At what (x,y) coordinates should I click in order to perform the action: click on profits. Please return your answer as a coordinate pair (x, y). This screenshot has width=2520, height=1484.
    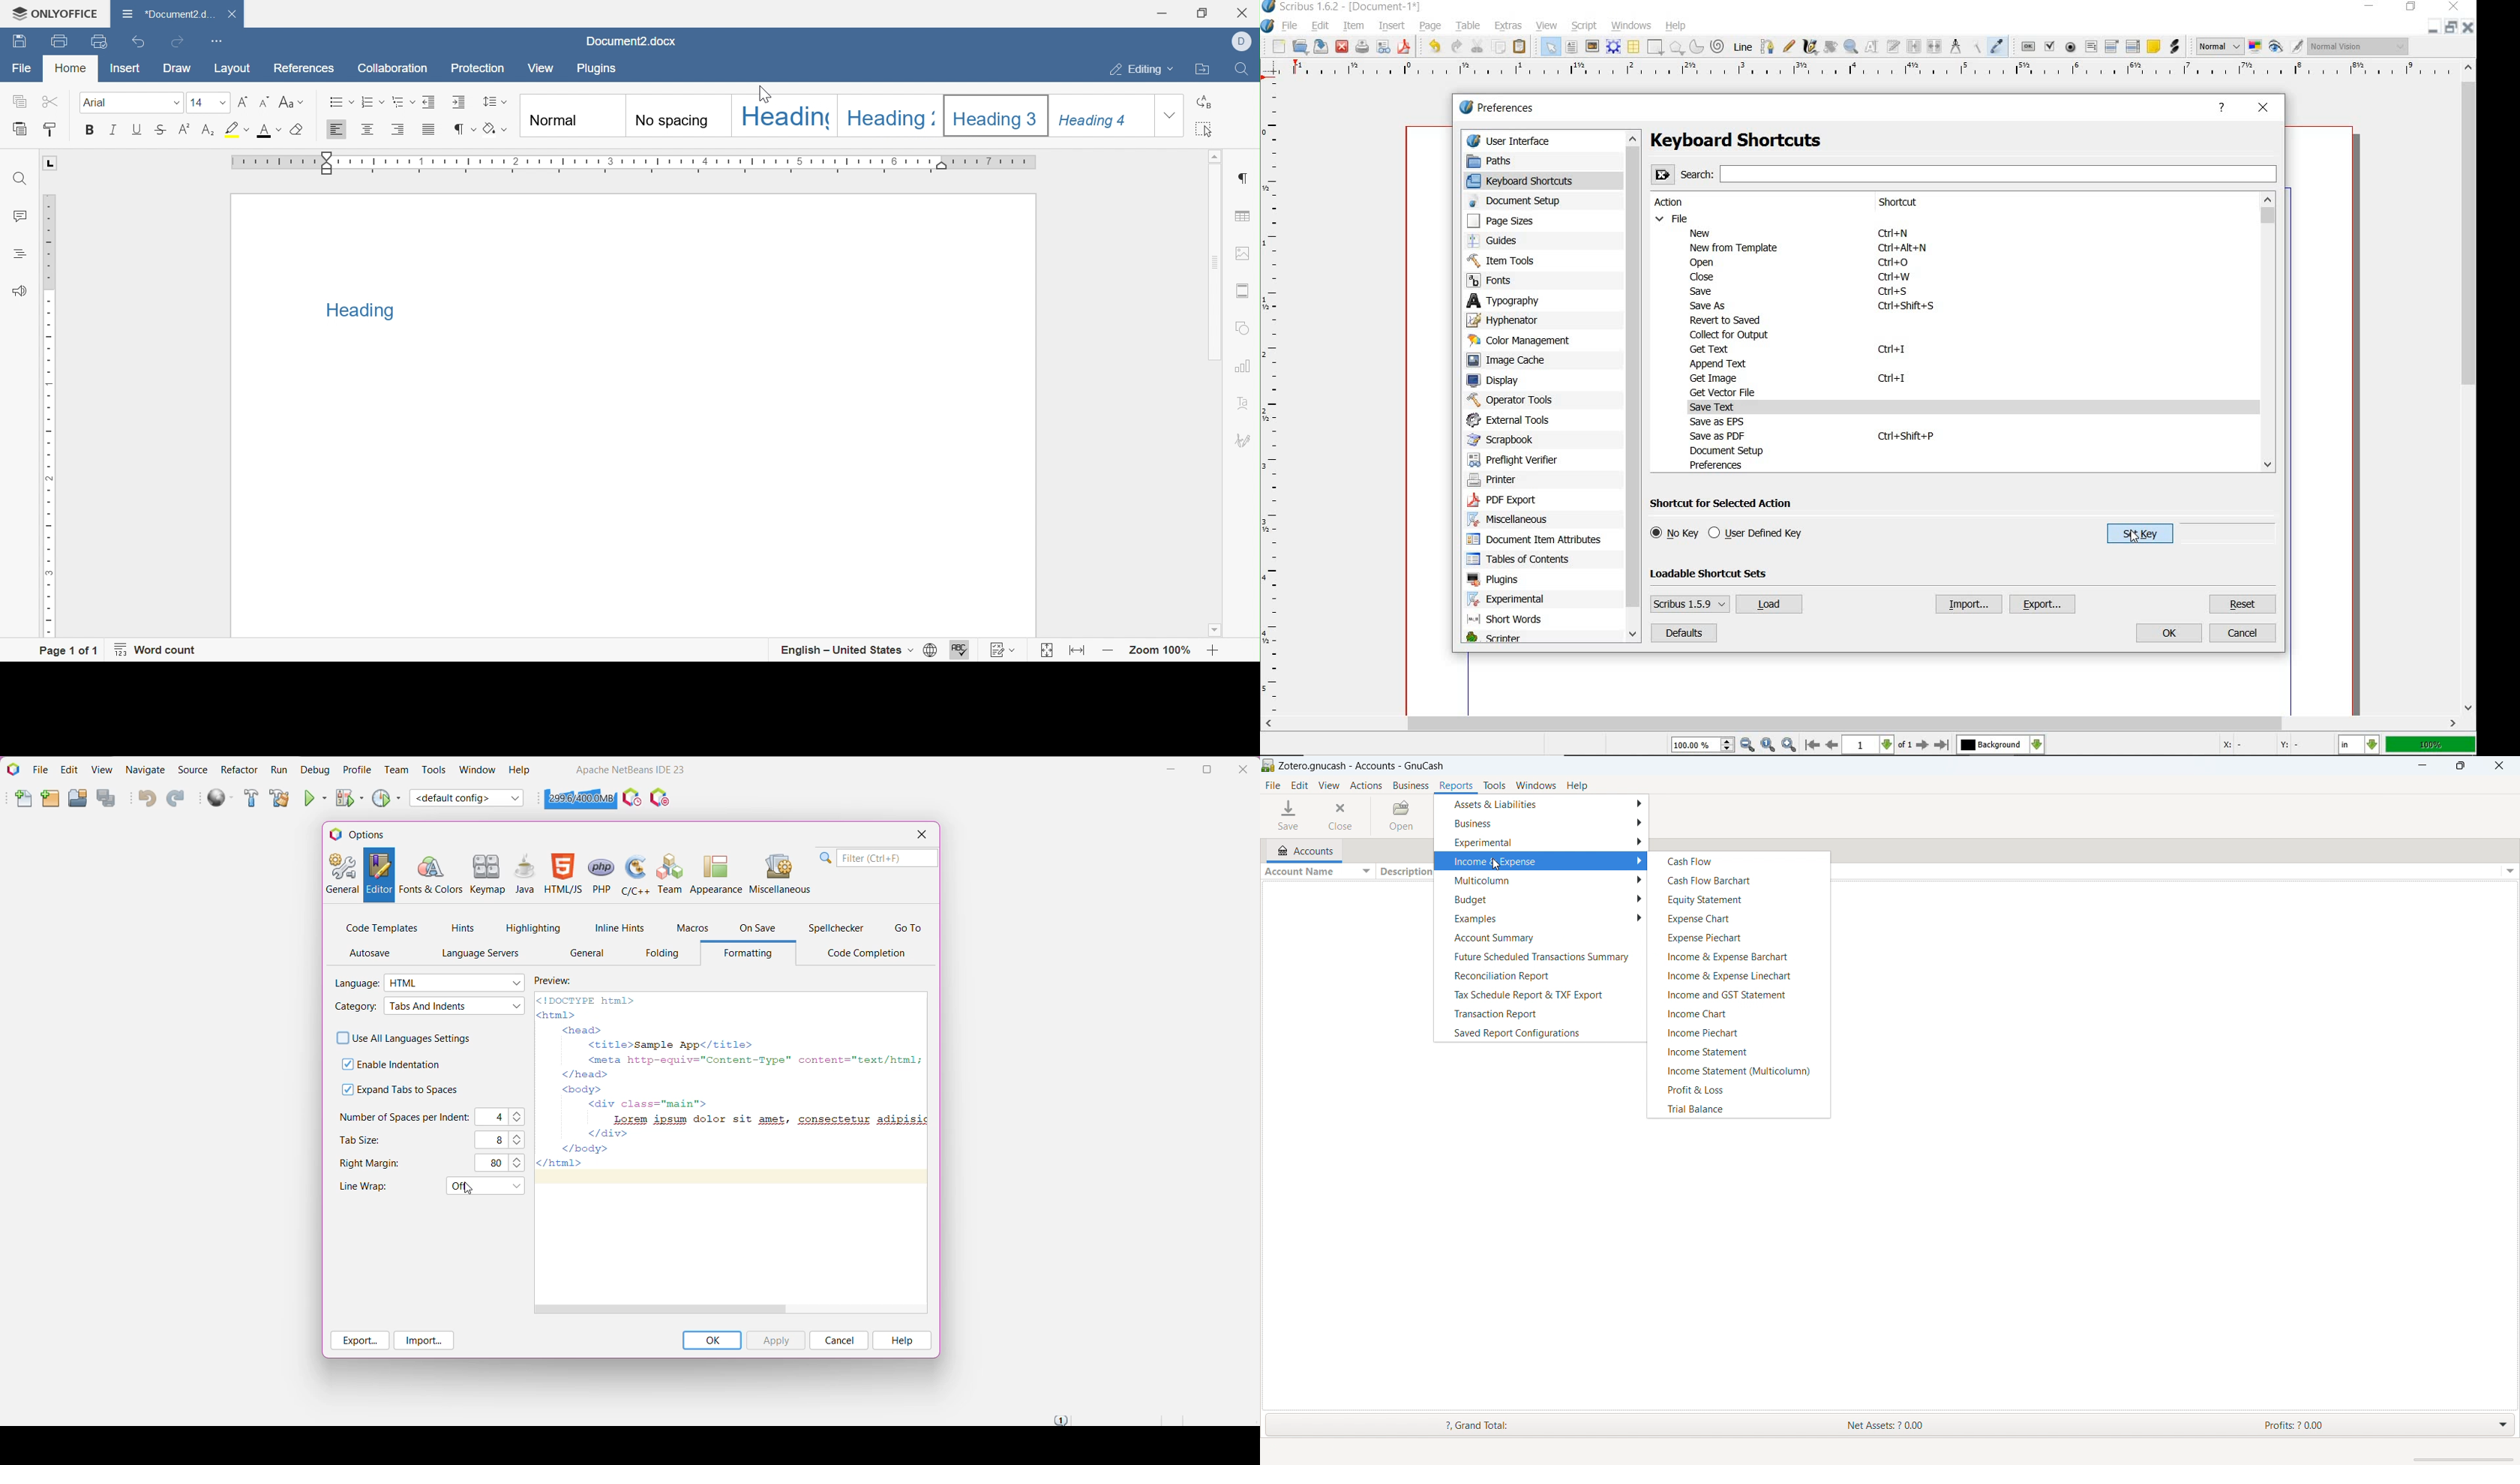
    Looking at the image, I should click on (2349, 1424).